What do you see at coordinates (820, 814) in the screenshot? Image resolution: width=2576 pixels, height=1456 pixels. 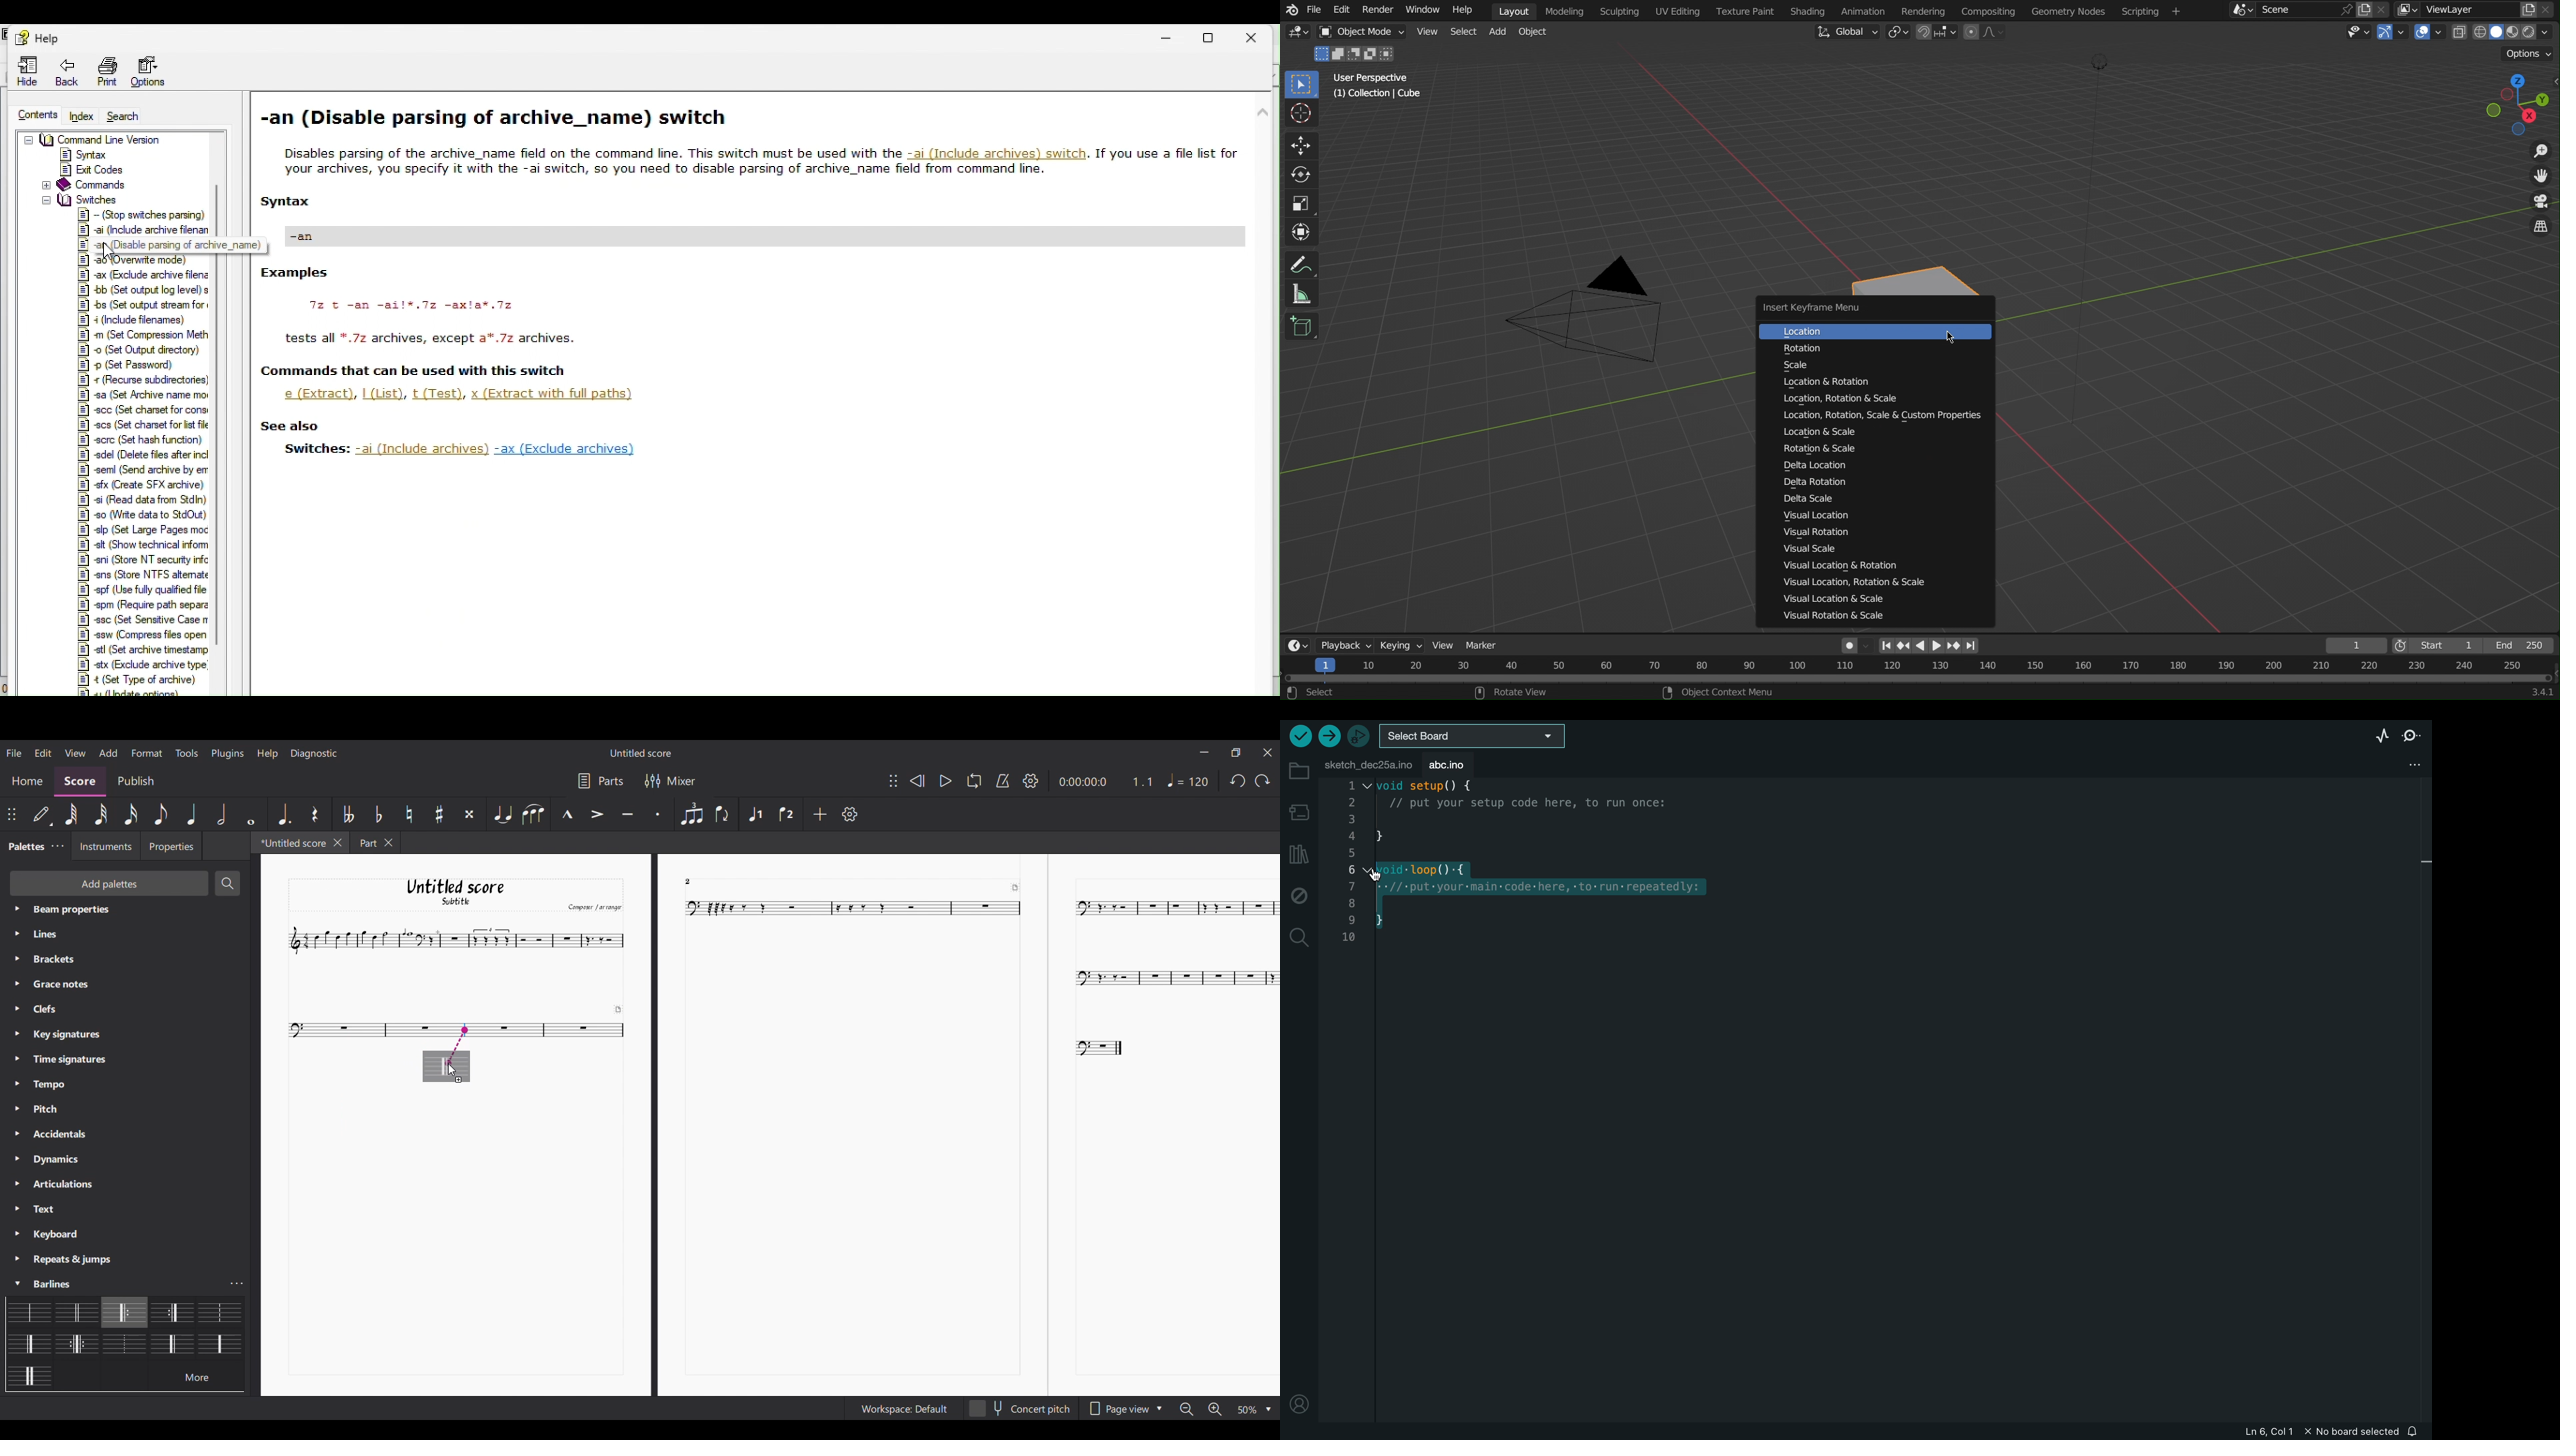 I see `Add` at bounding box center [820, 814].